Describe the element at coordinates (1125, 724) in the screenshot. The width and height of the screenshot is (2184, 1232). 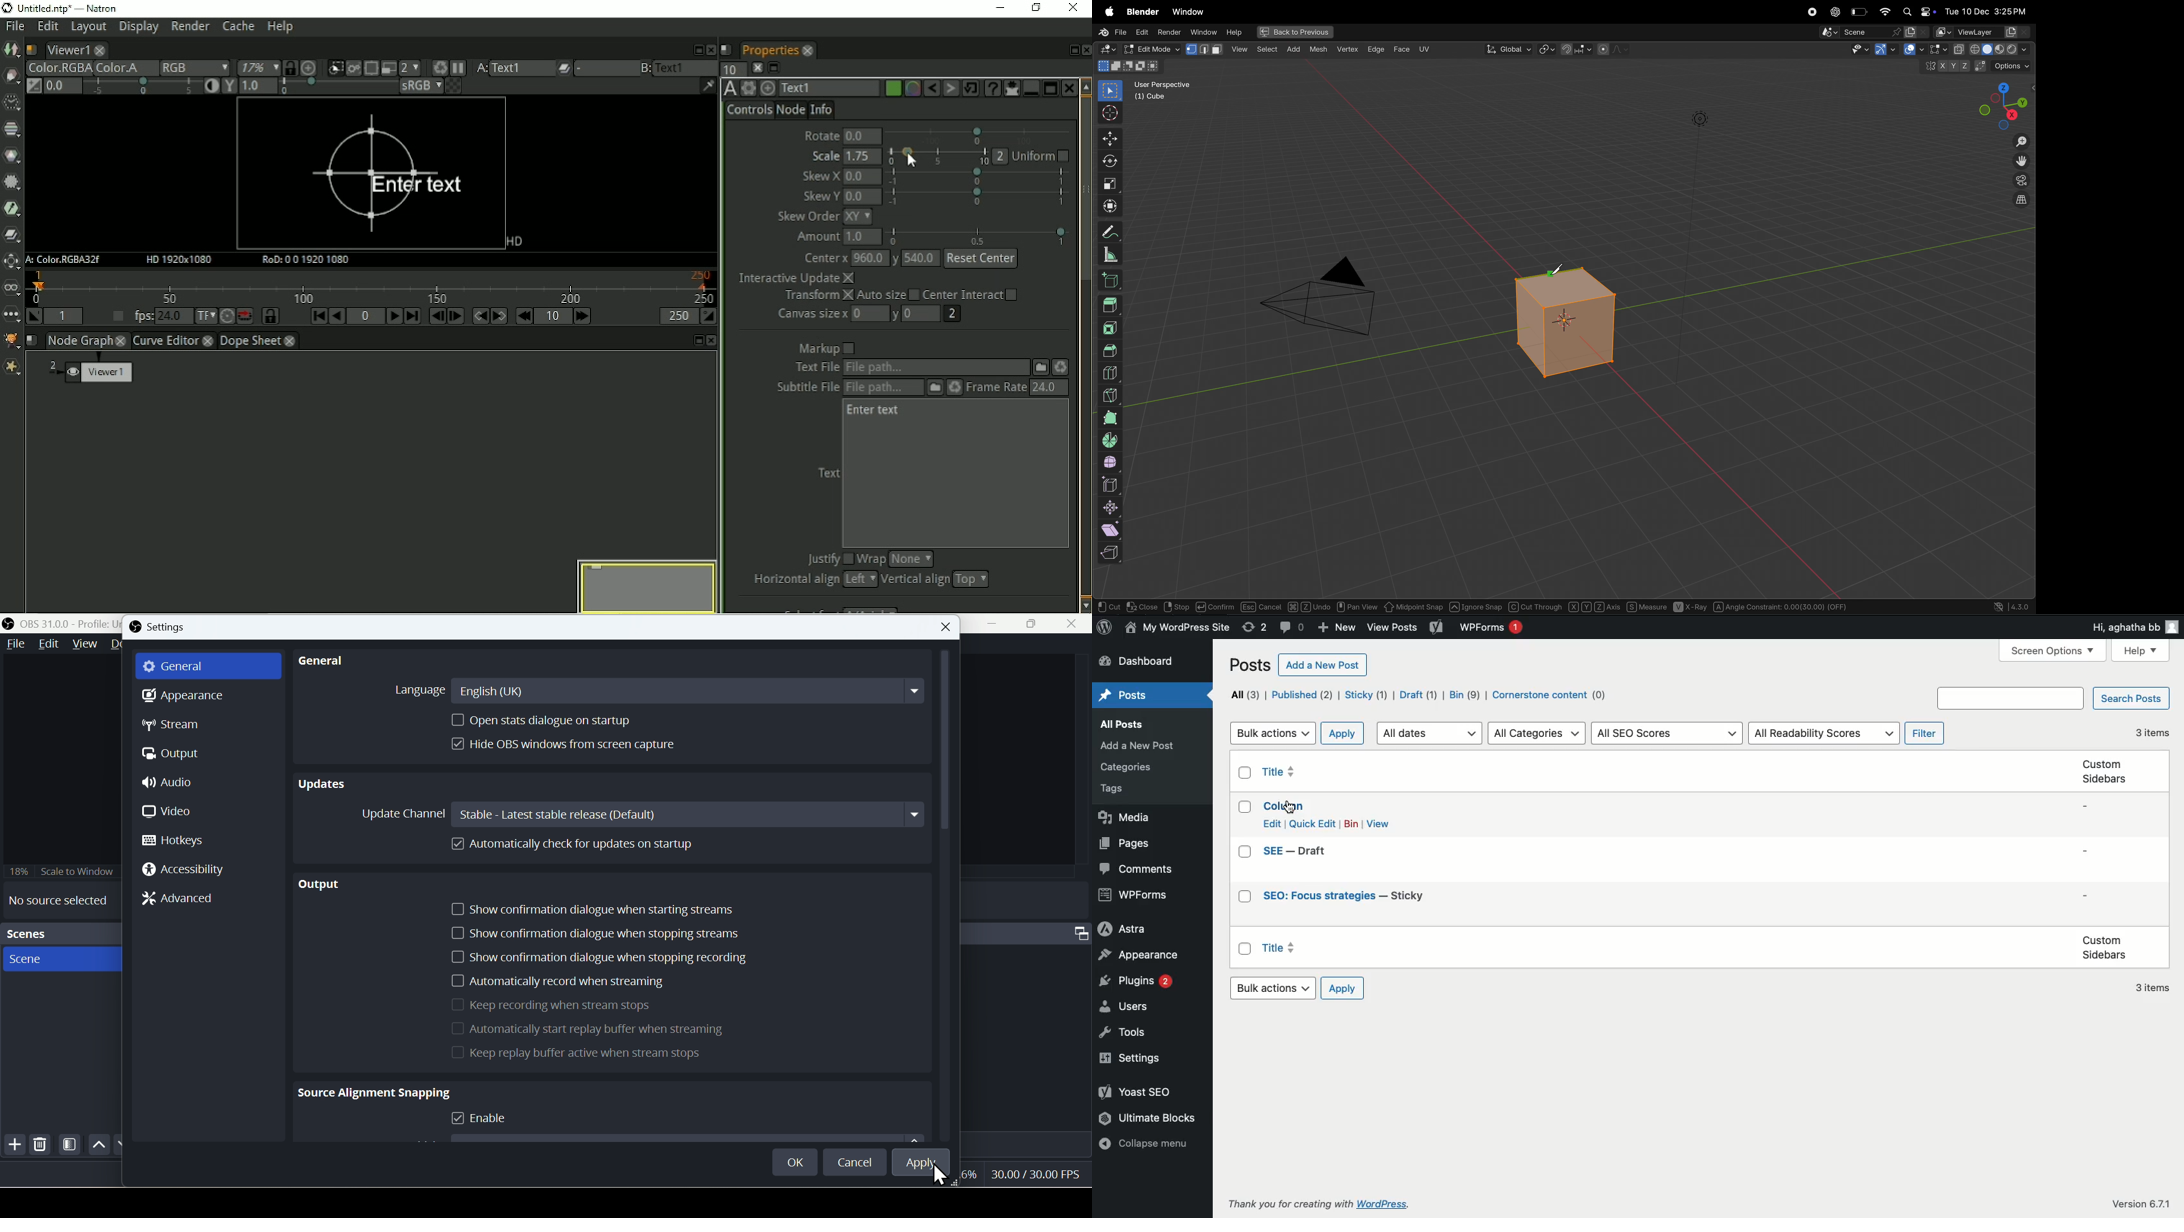
I see `Posts` at that location.